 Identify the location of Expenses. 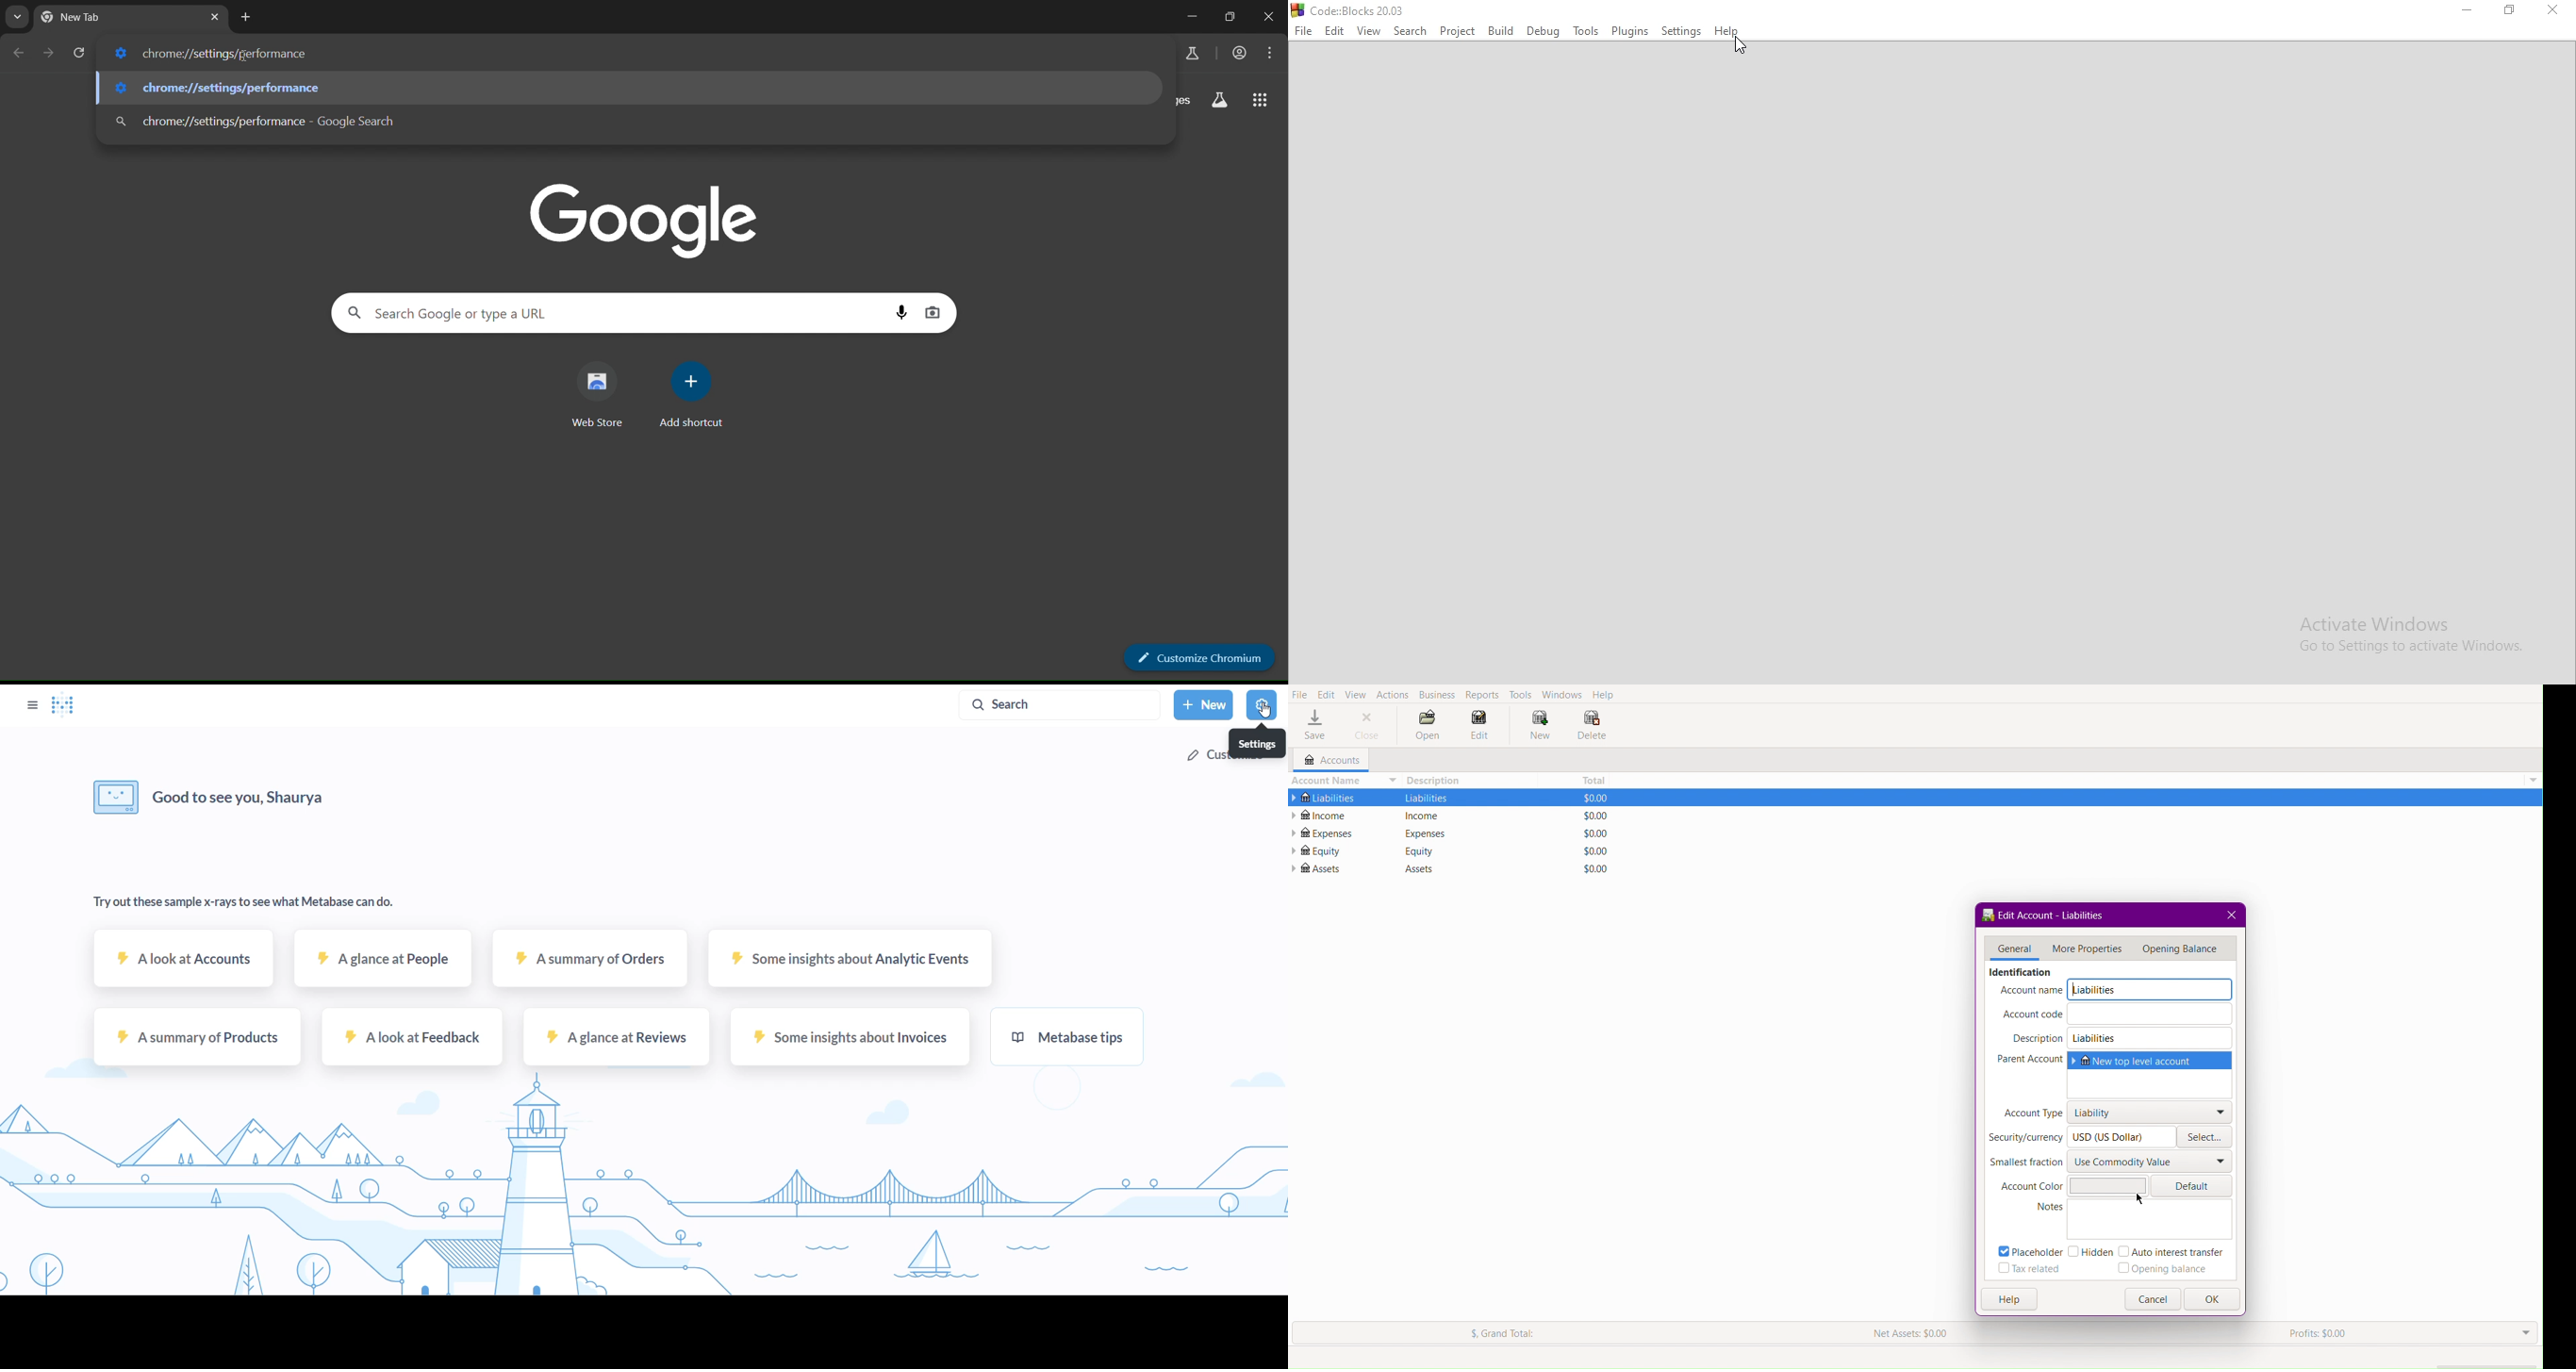
(1424, 833).